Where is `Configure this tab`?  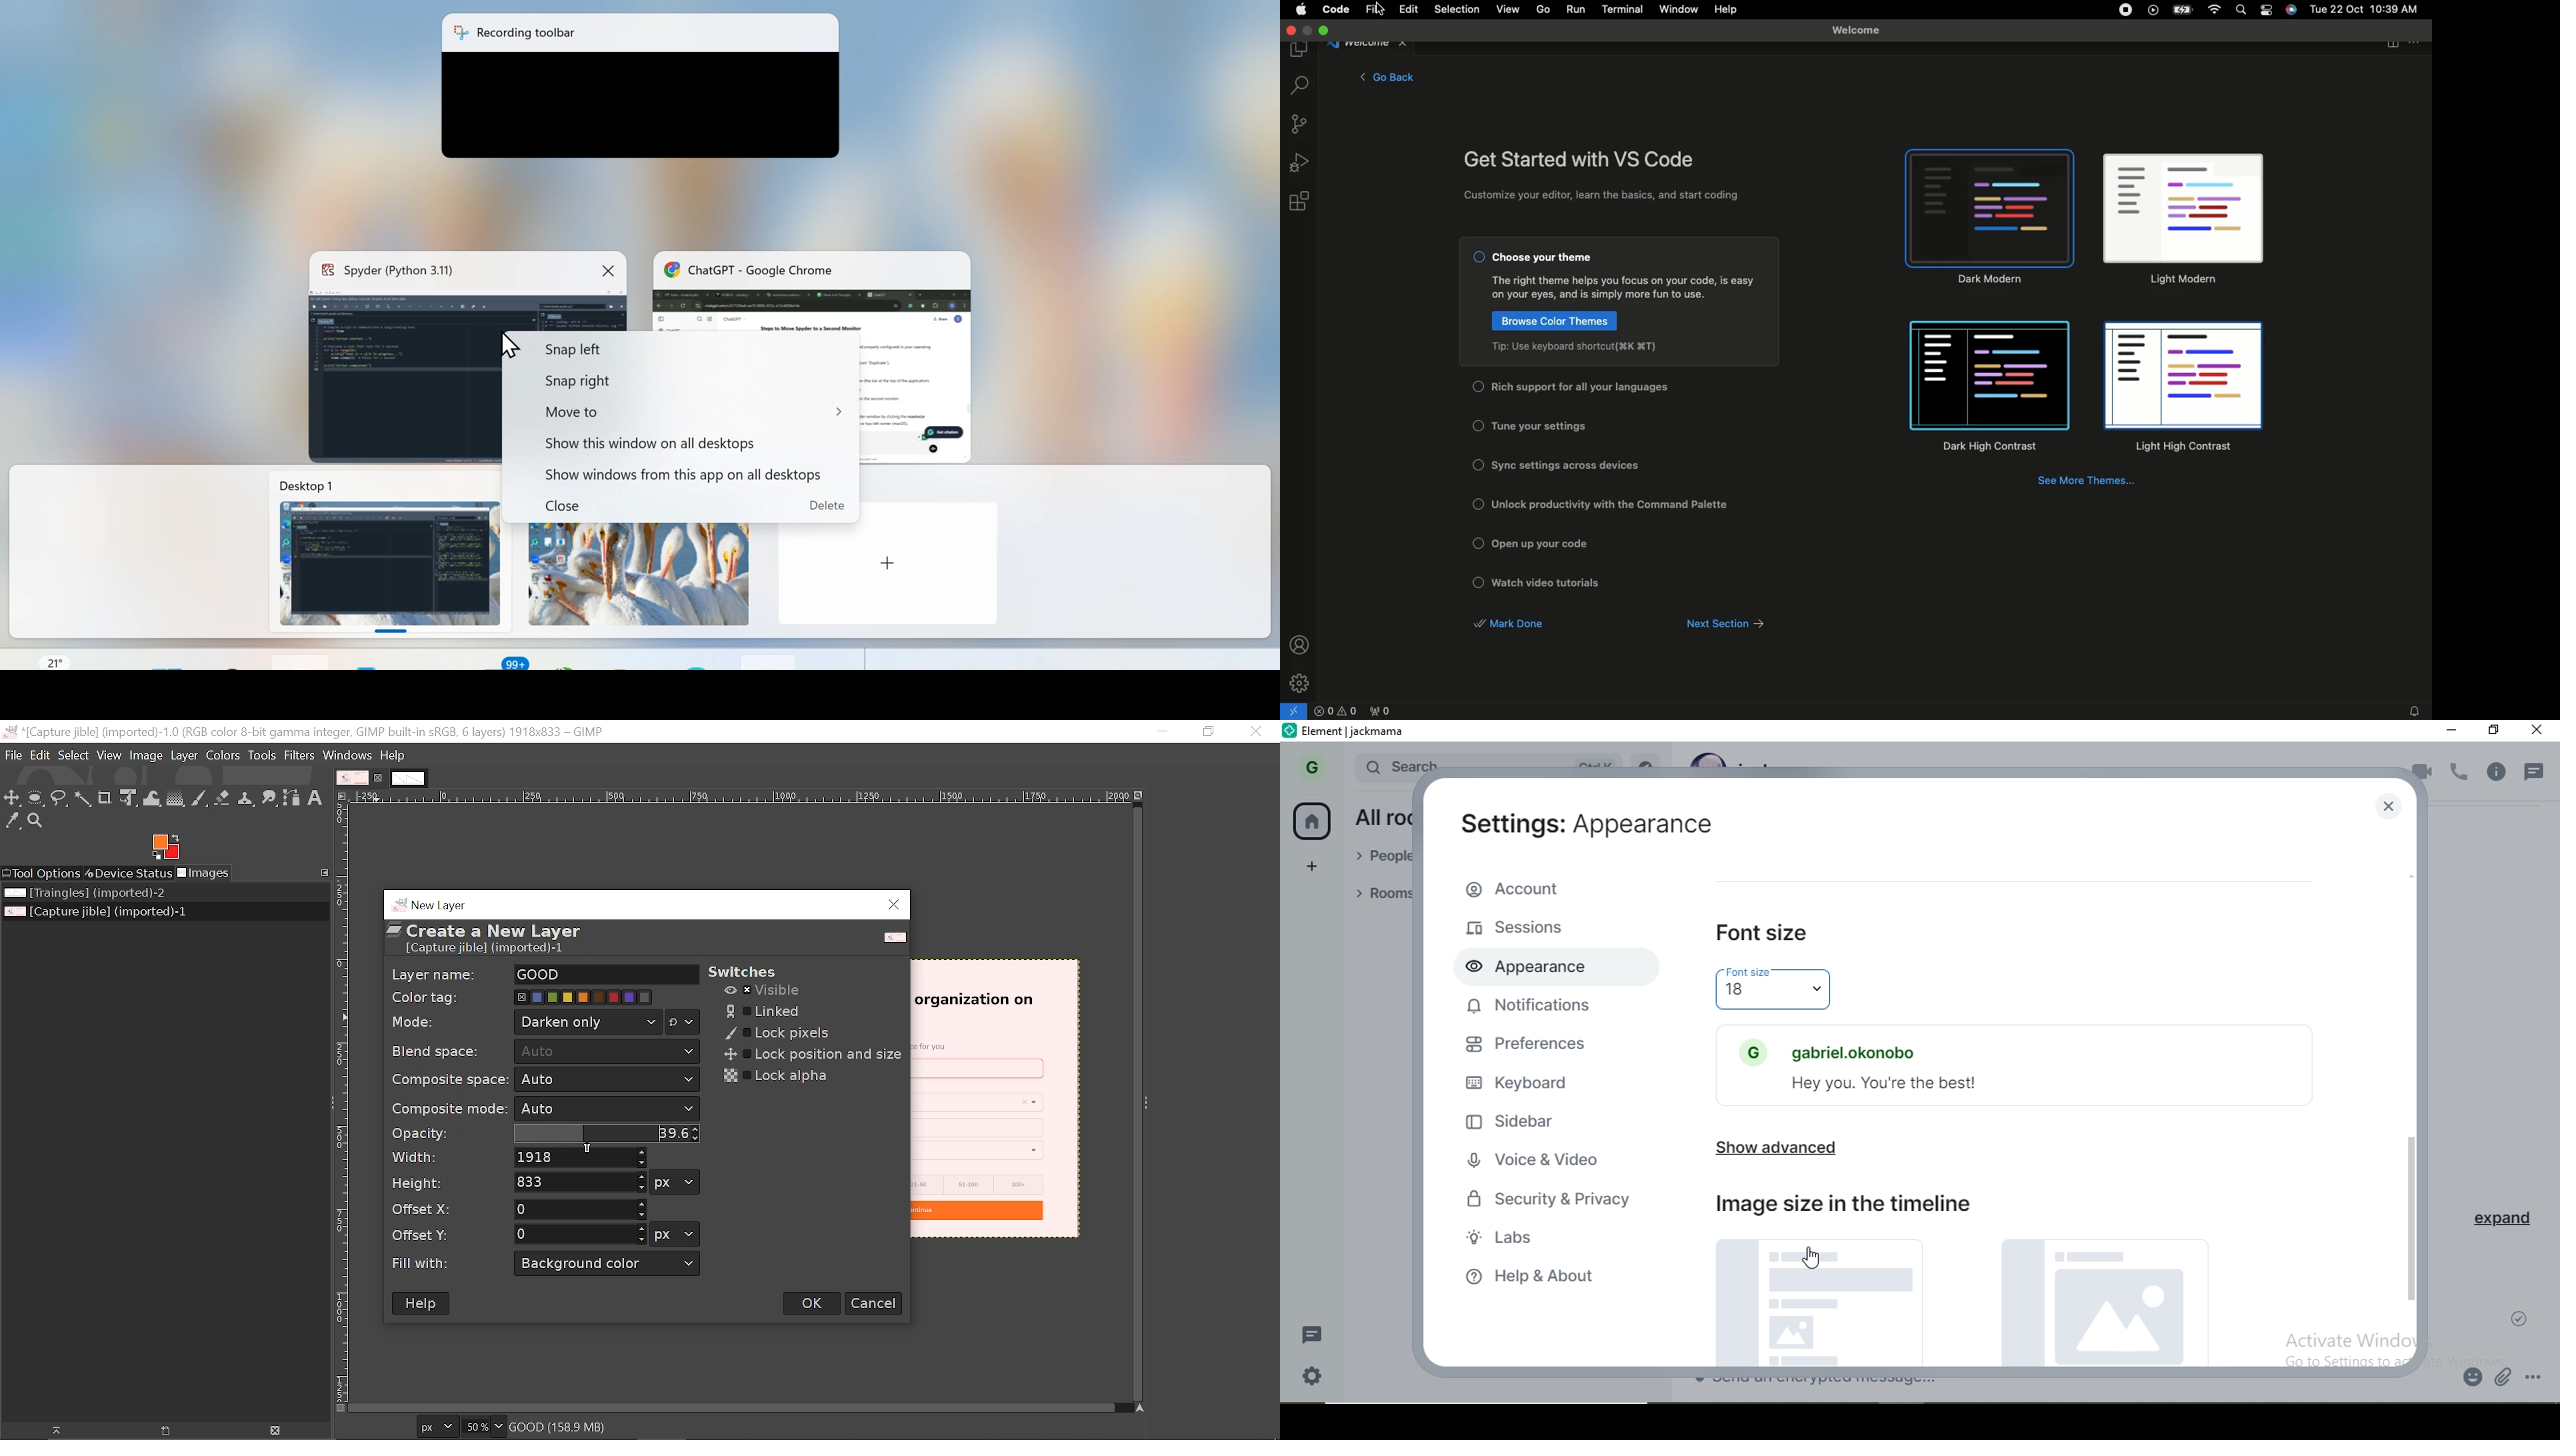 Configure this tab is located at coordinates (322, 872).